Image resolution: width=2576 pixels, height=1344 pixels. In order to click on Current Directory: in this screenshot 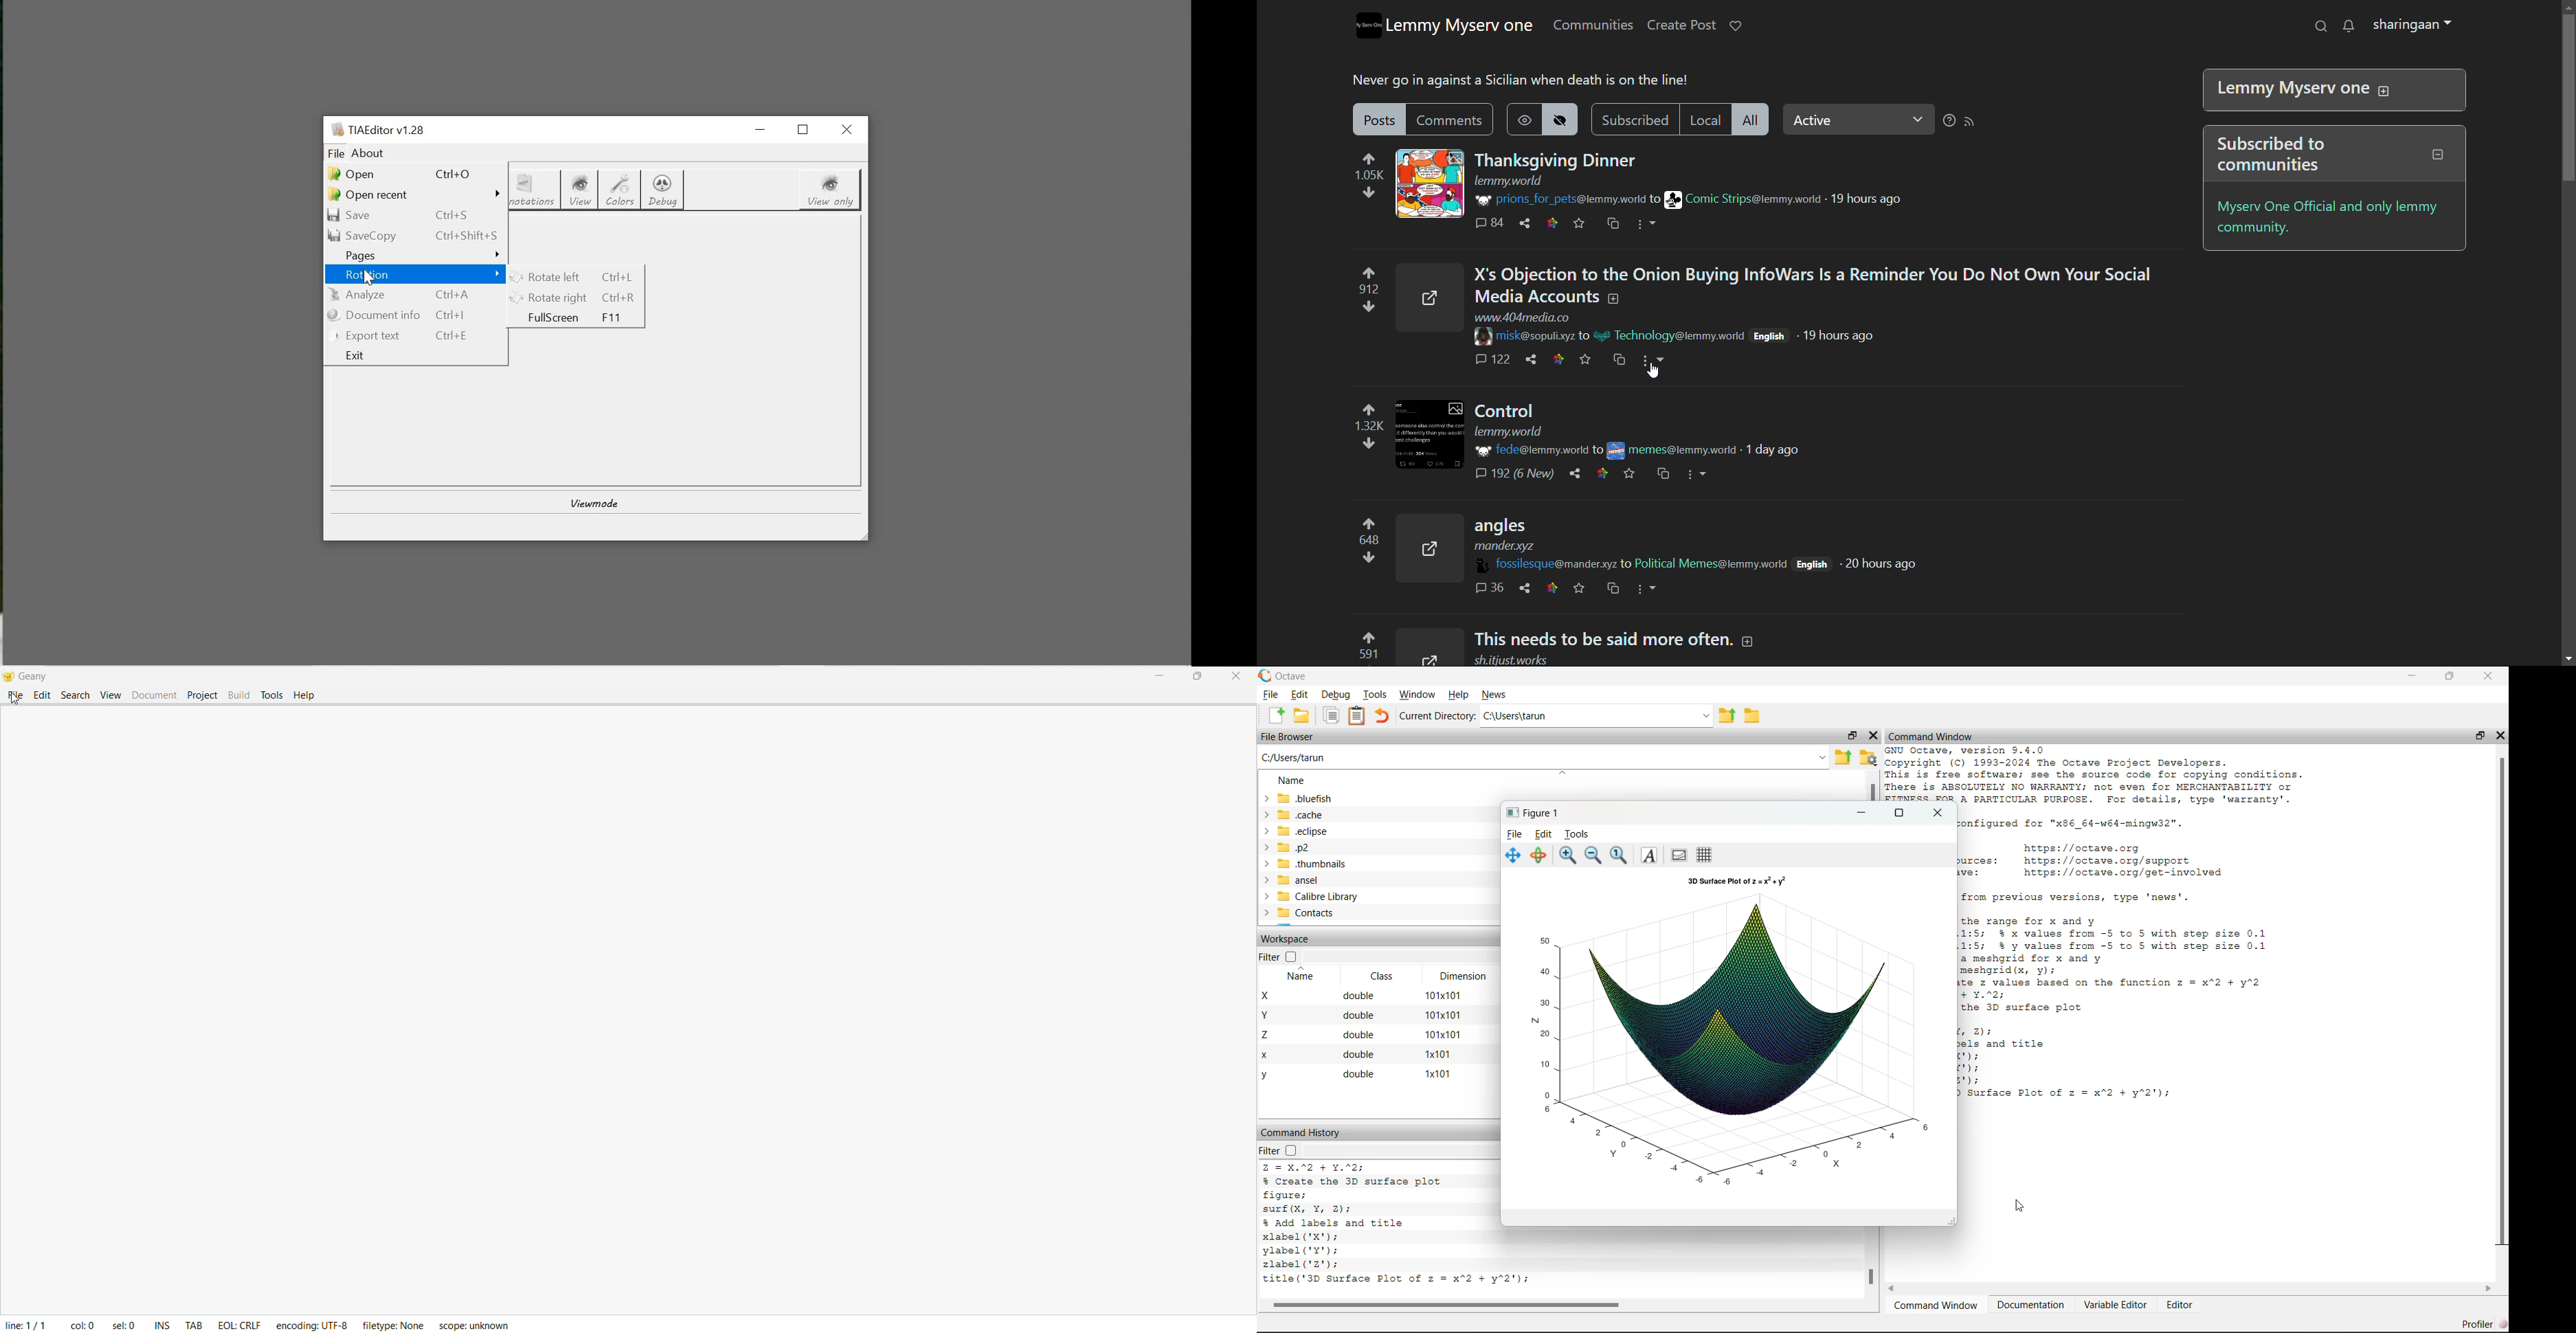, I will do `click(1438, 715)`.